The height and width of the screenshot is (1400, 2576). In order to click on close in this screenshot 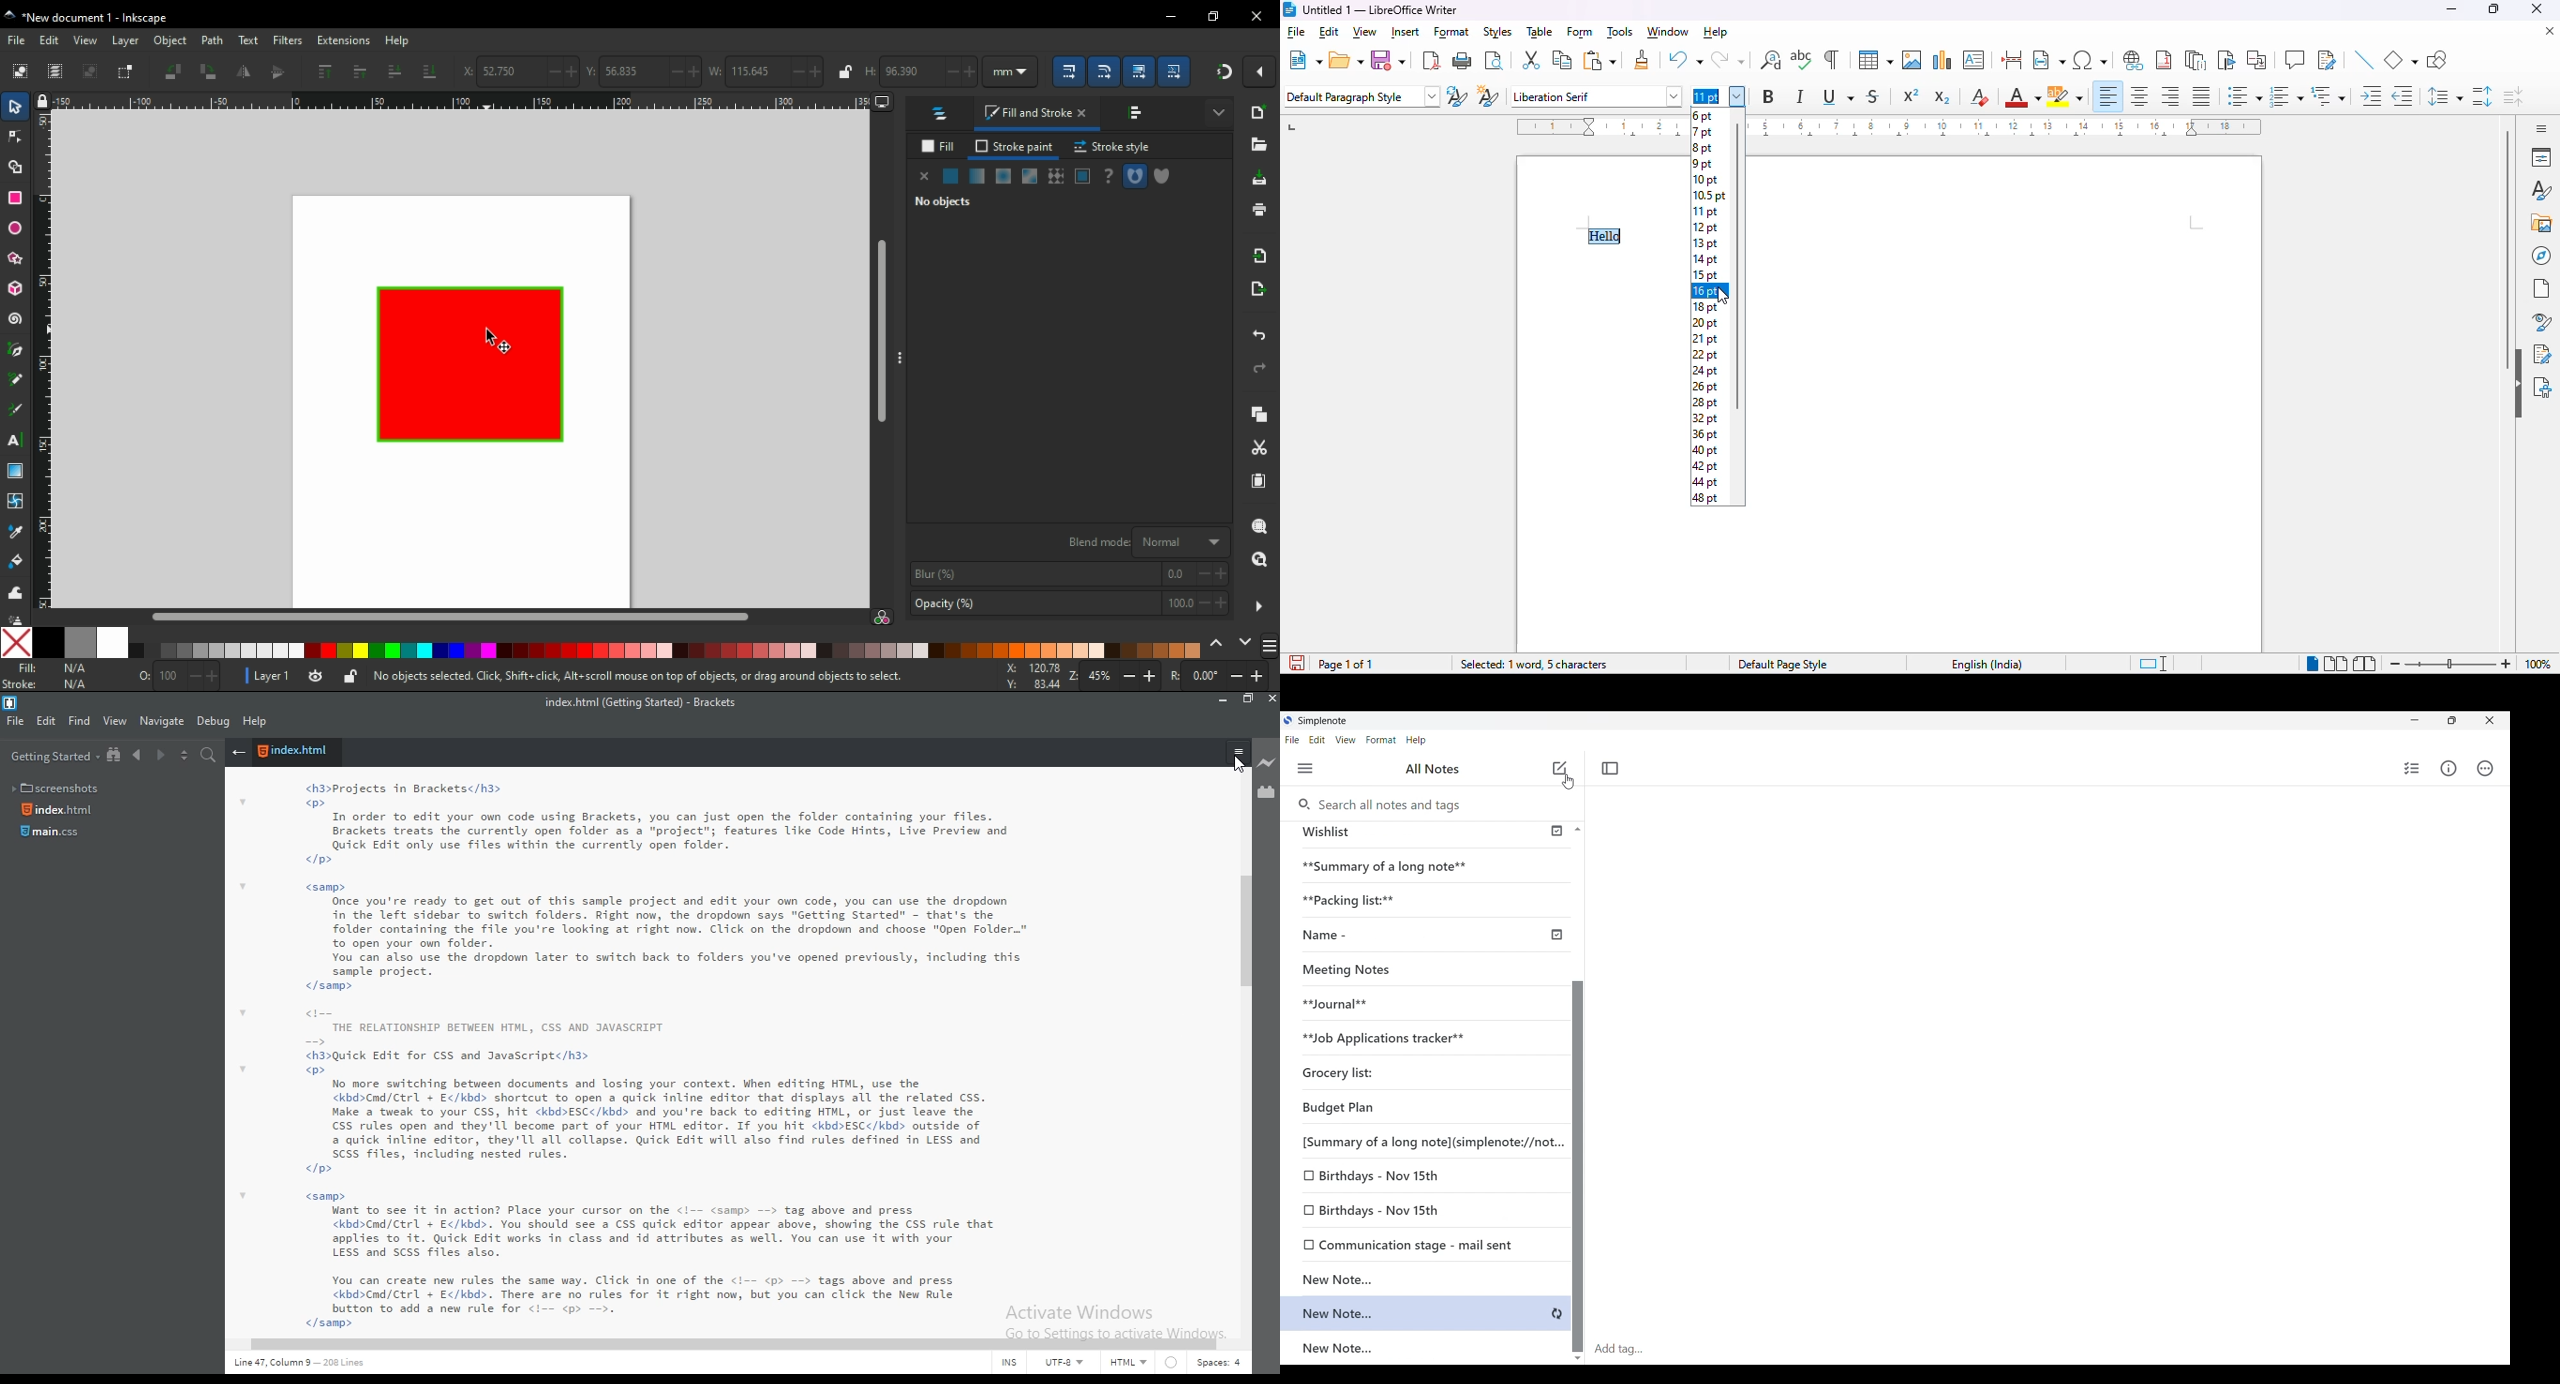, I will do `click(2537, 8)`.